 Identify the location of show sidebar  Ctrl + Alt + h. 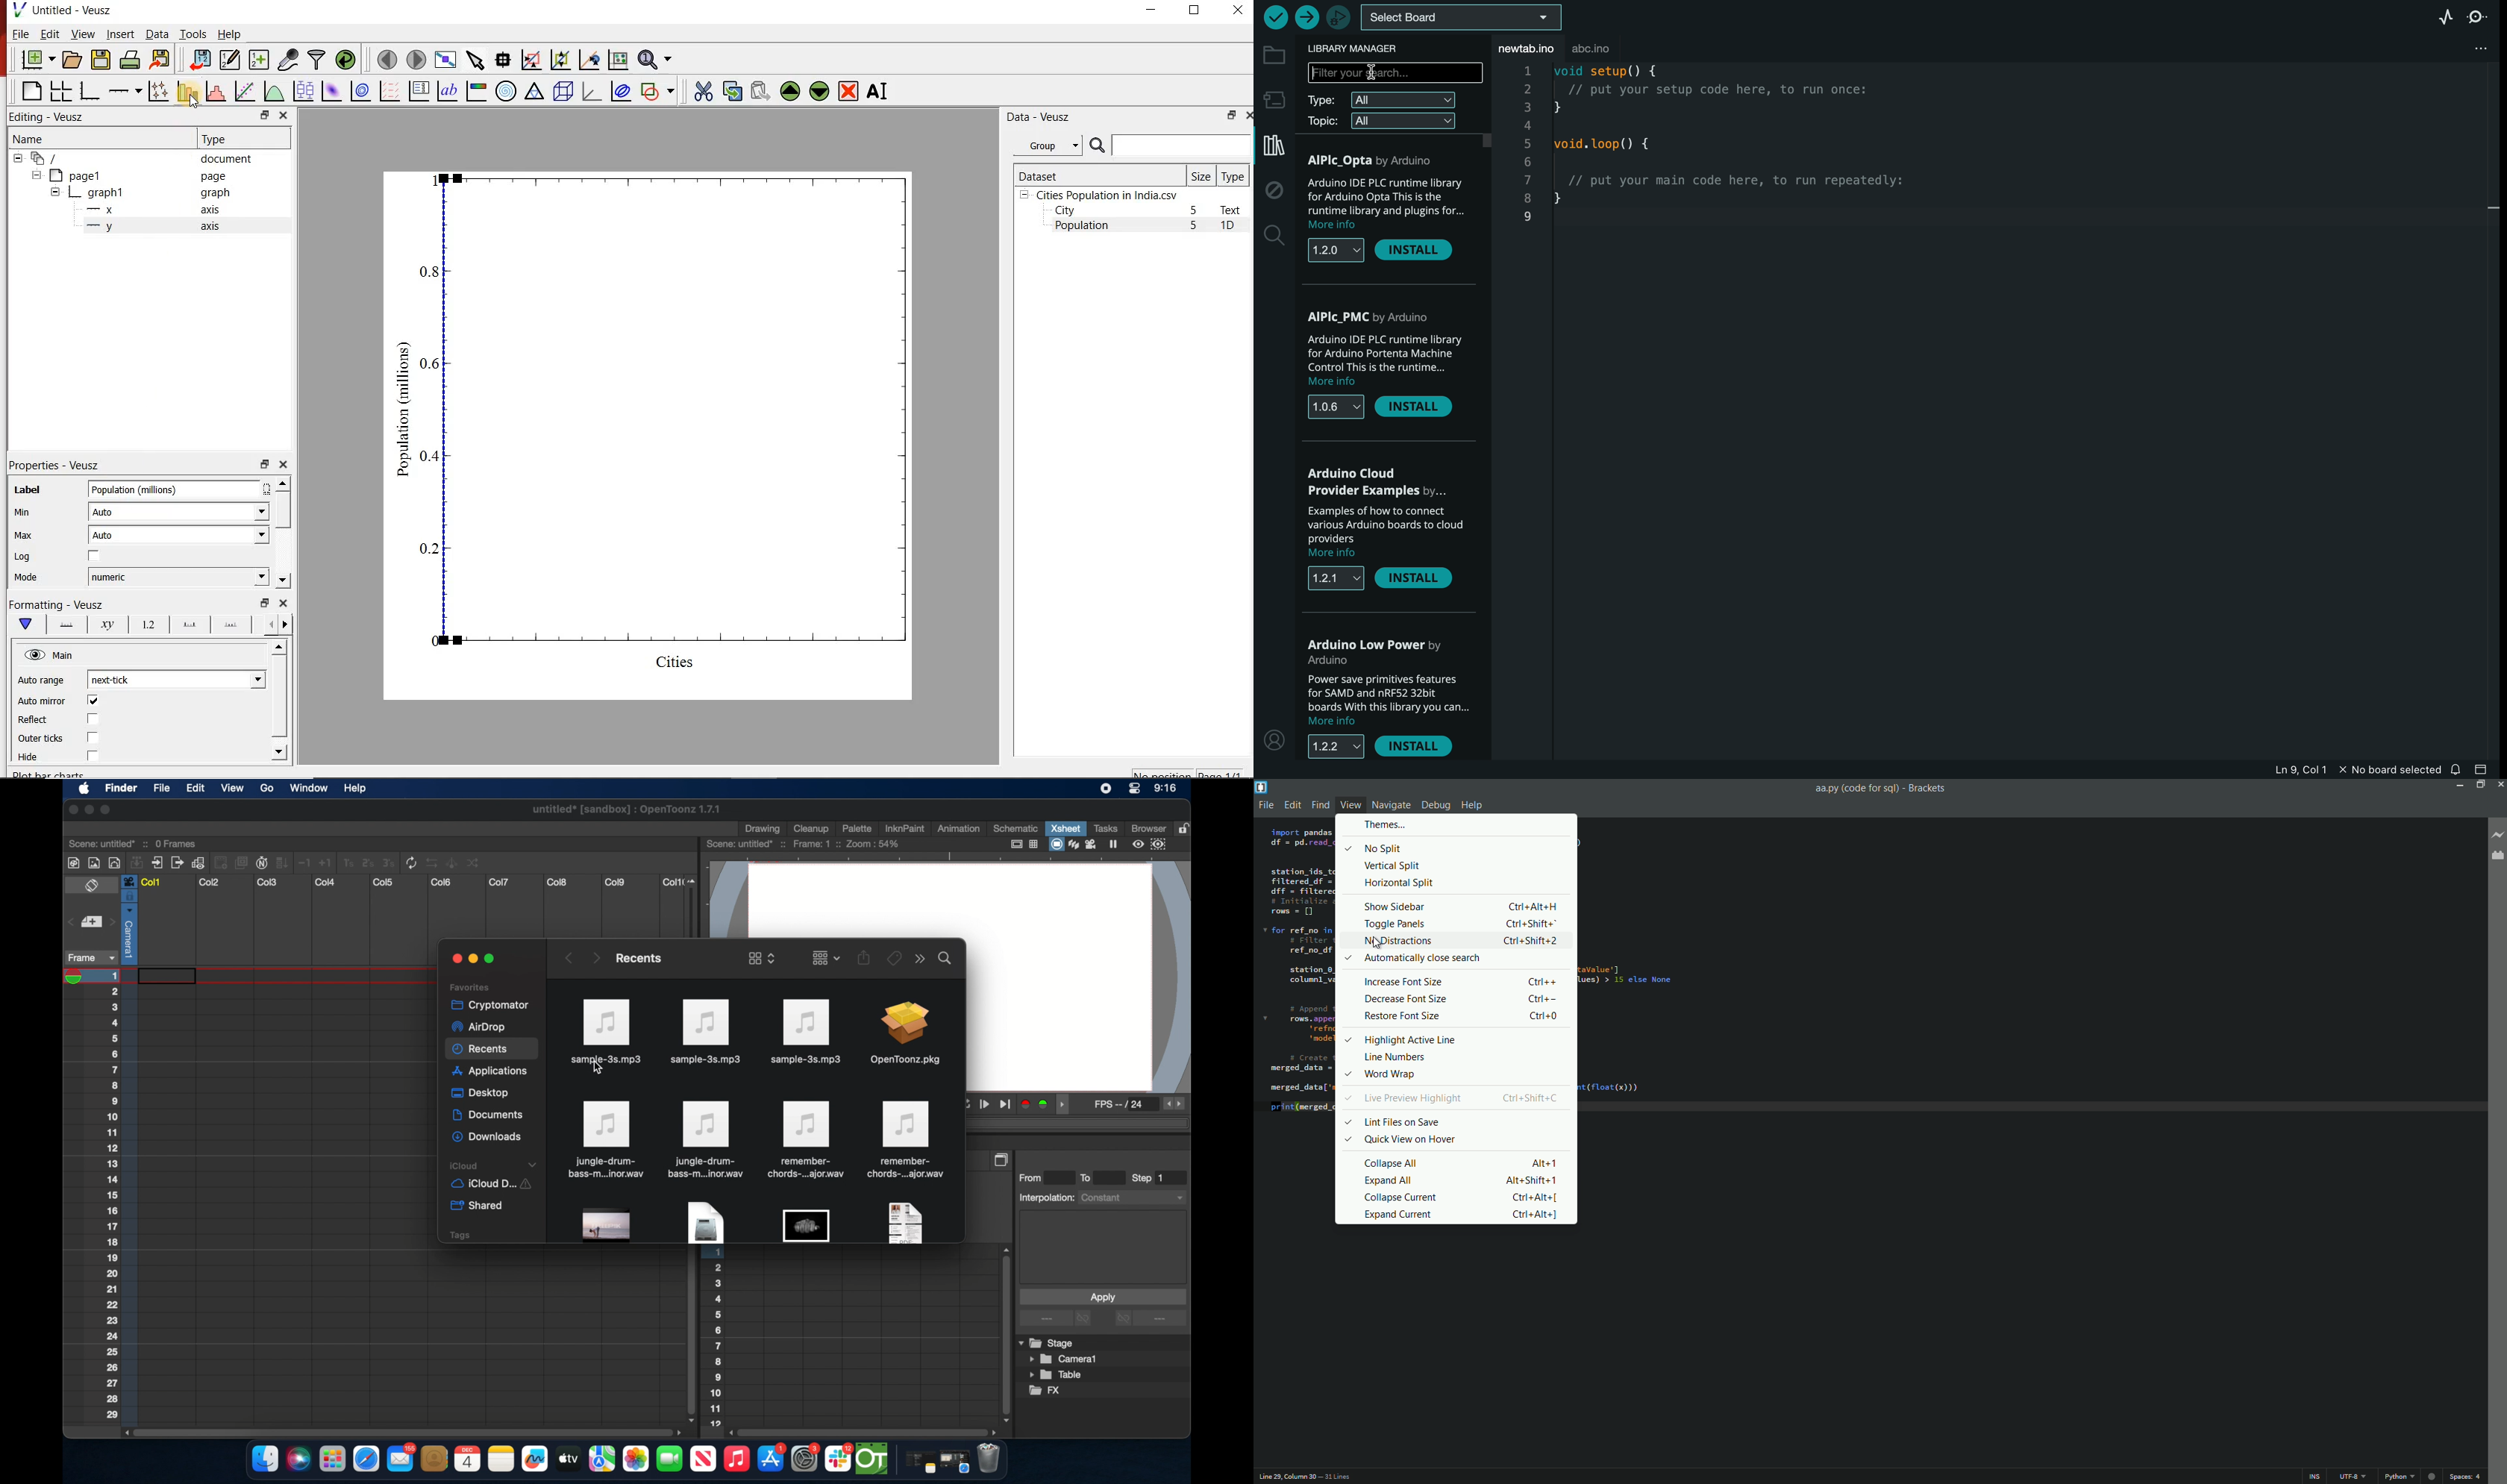
(1462, 906).